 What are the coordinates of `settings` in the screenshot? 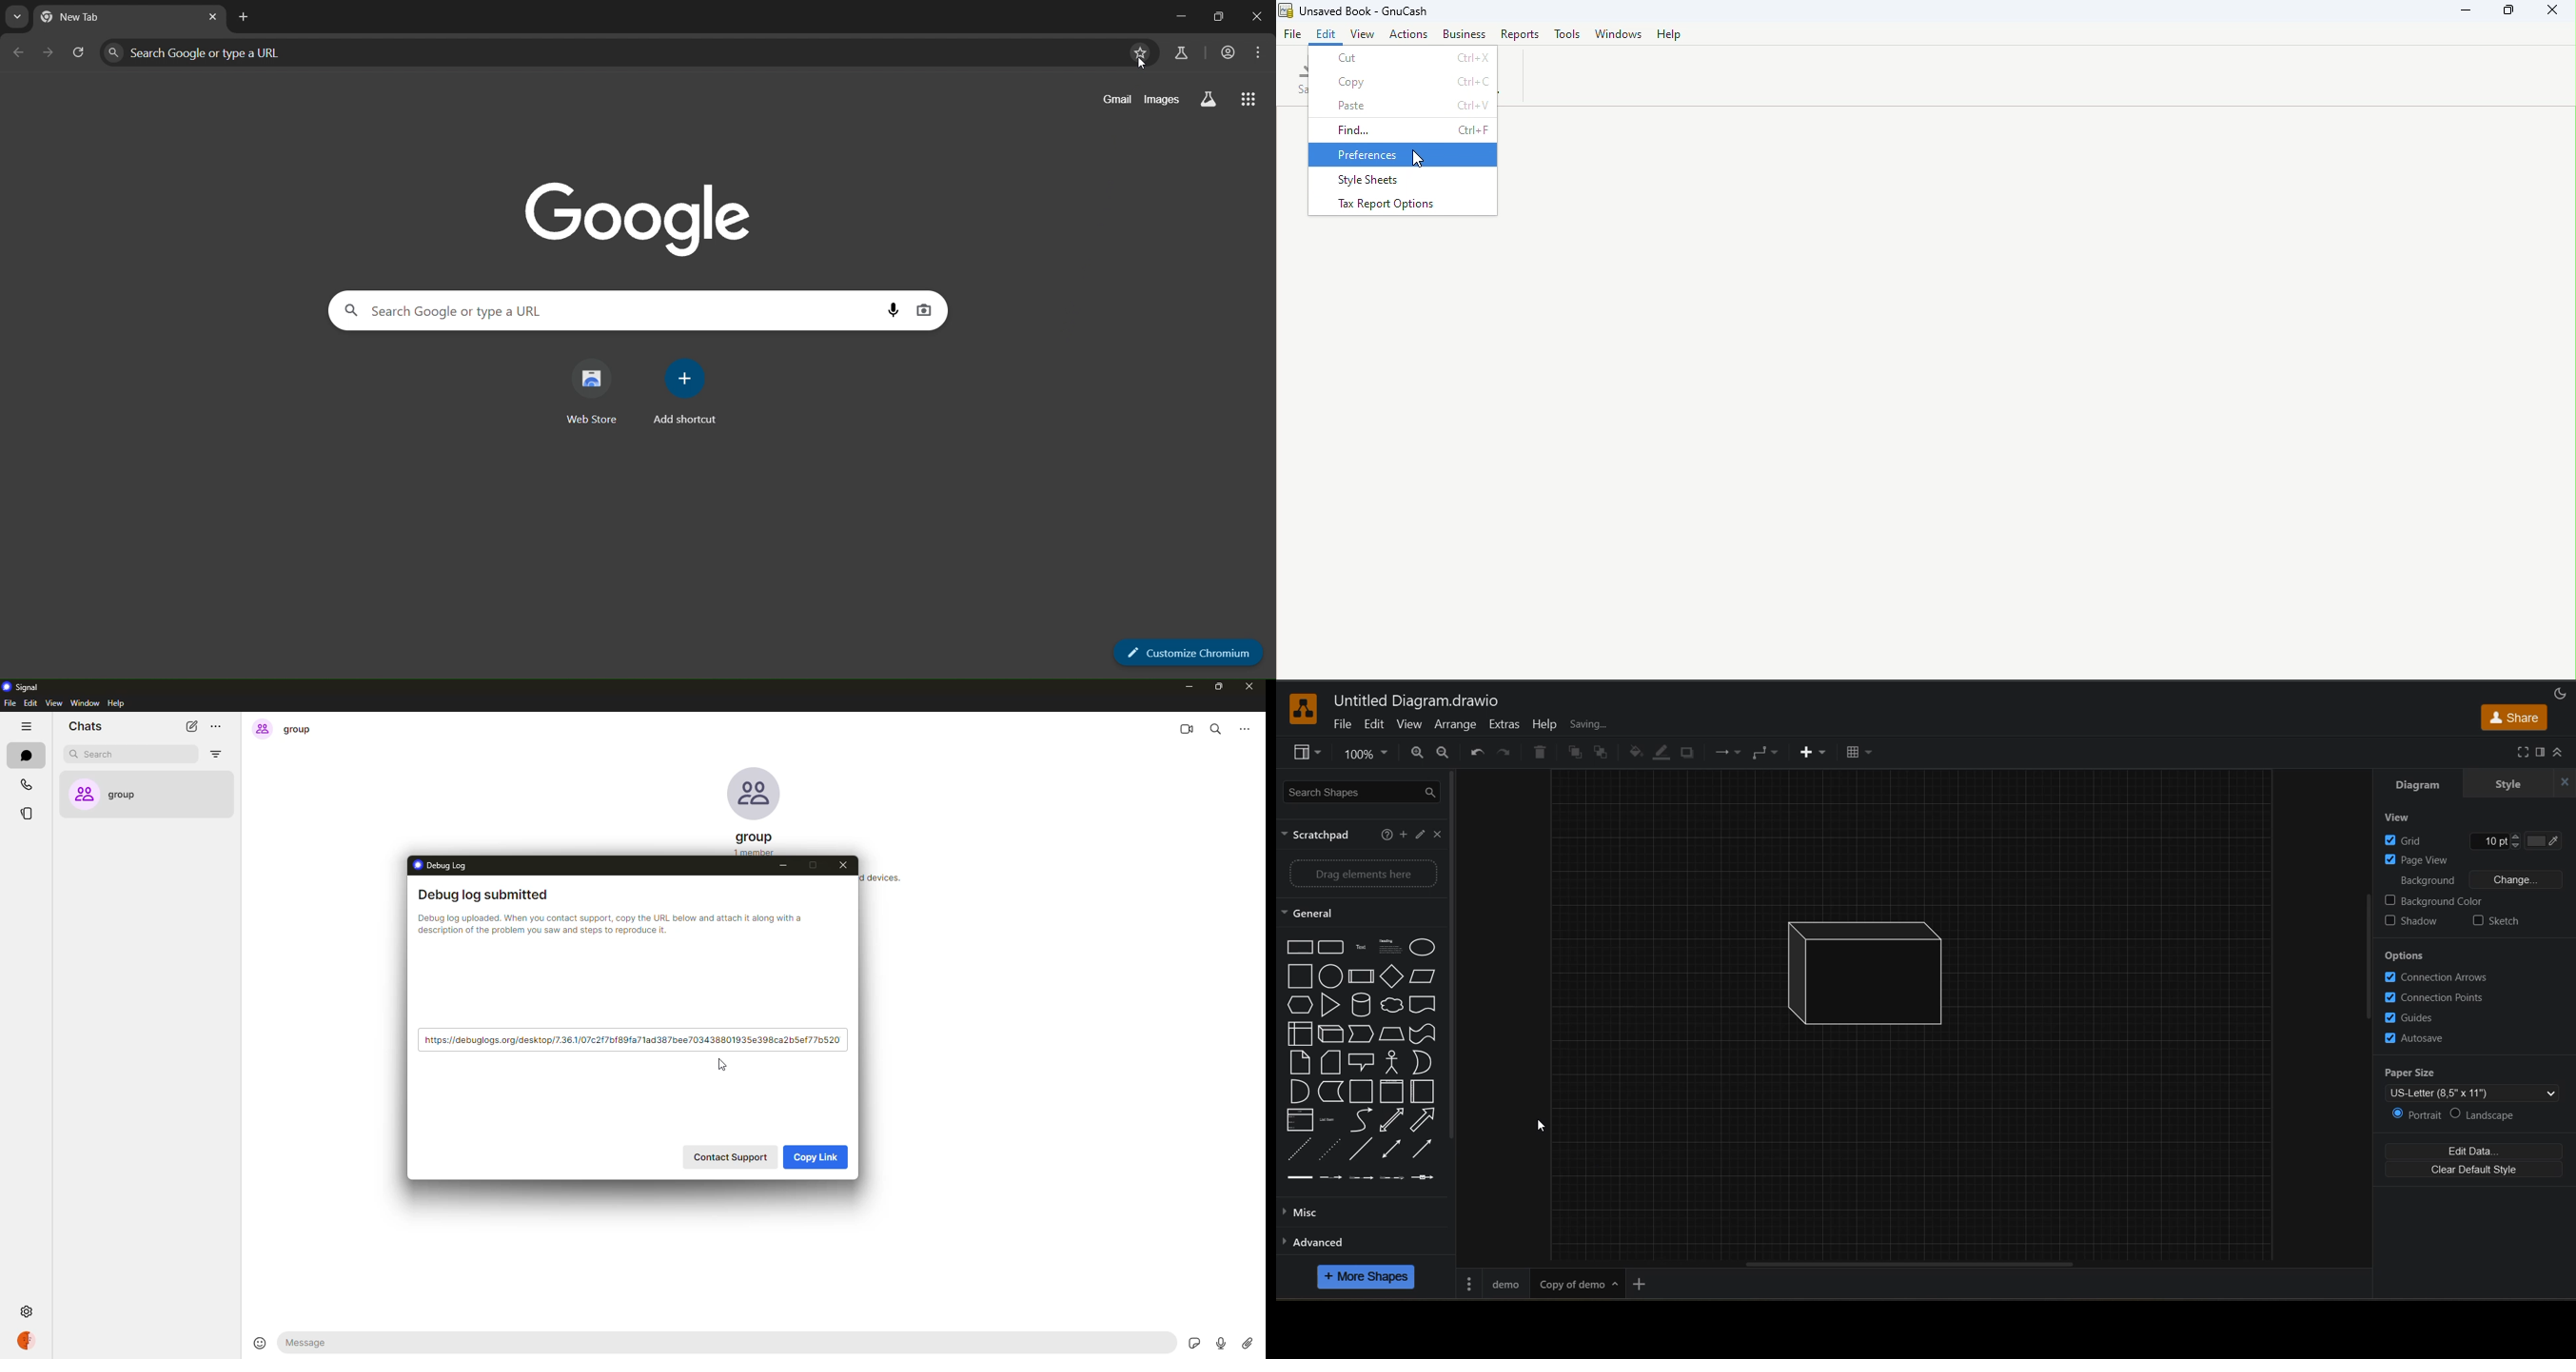 It's located at (26, 1312).